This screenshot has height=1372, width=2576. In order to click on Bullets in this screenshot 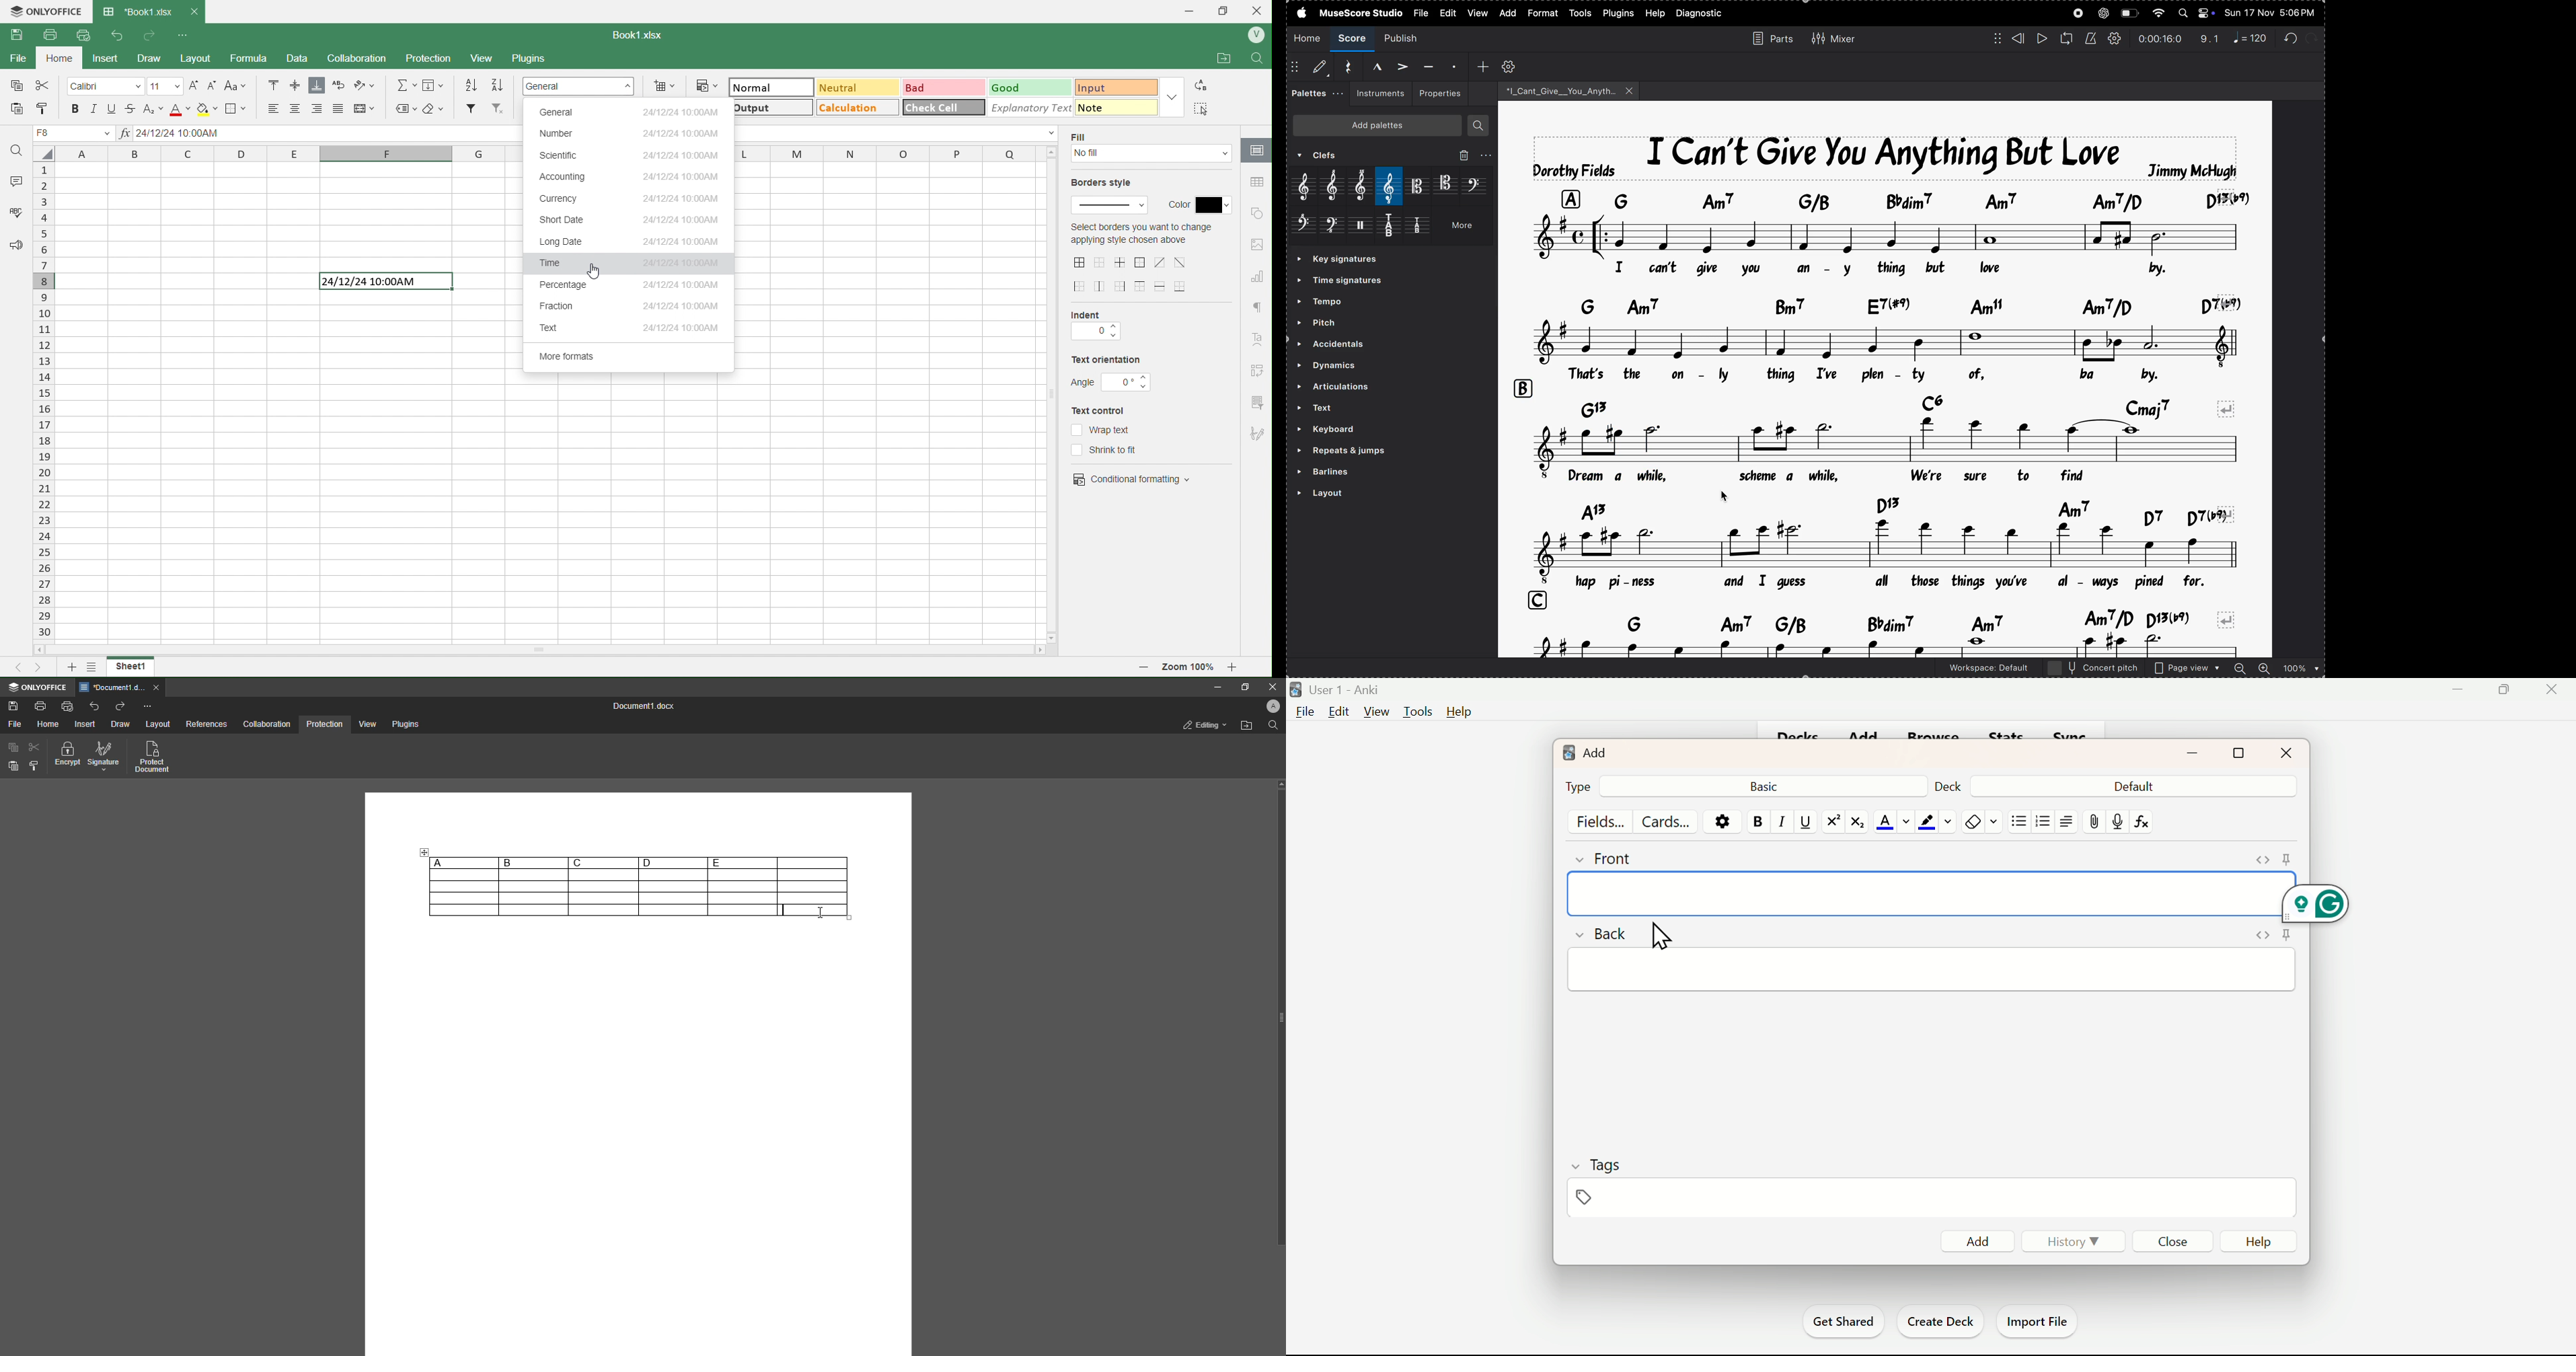, I will do `click(2020, 820)`.